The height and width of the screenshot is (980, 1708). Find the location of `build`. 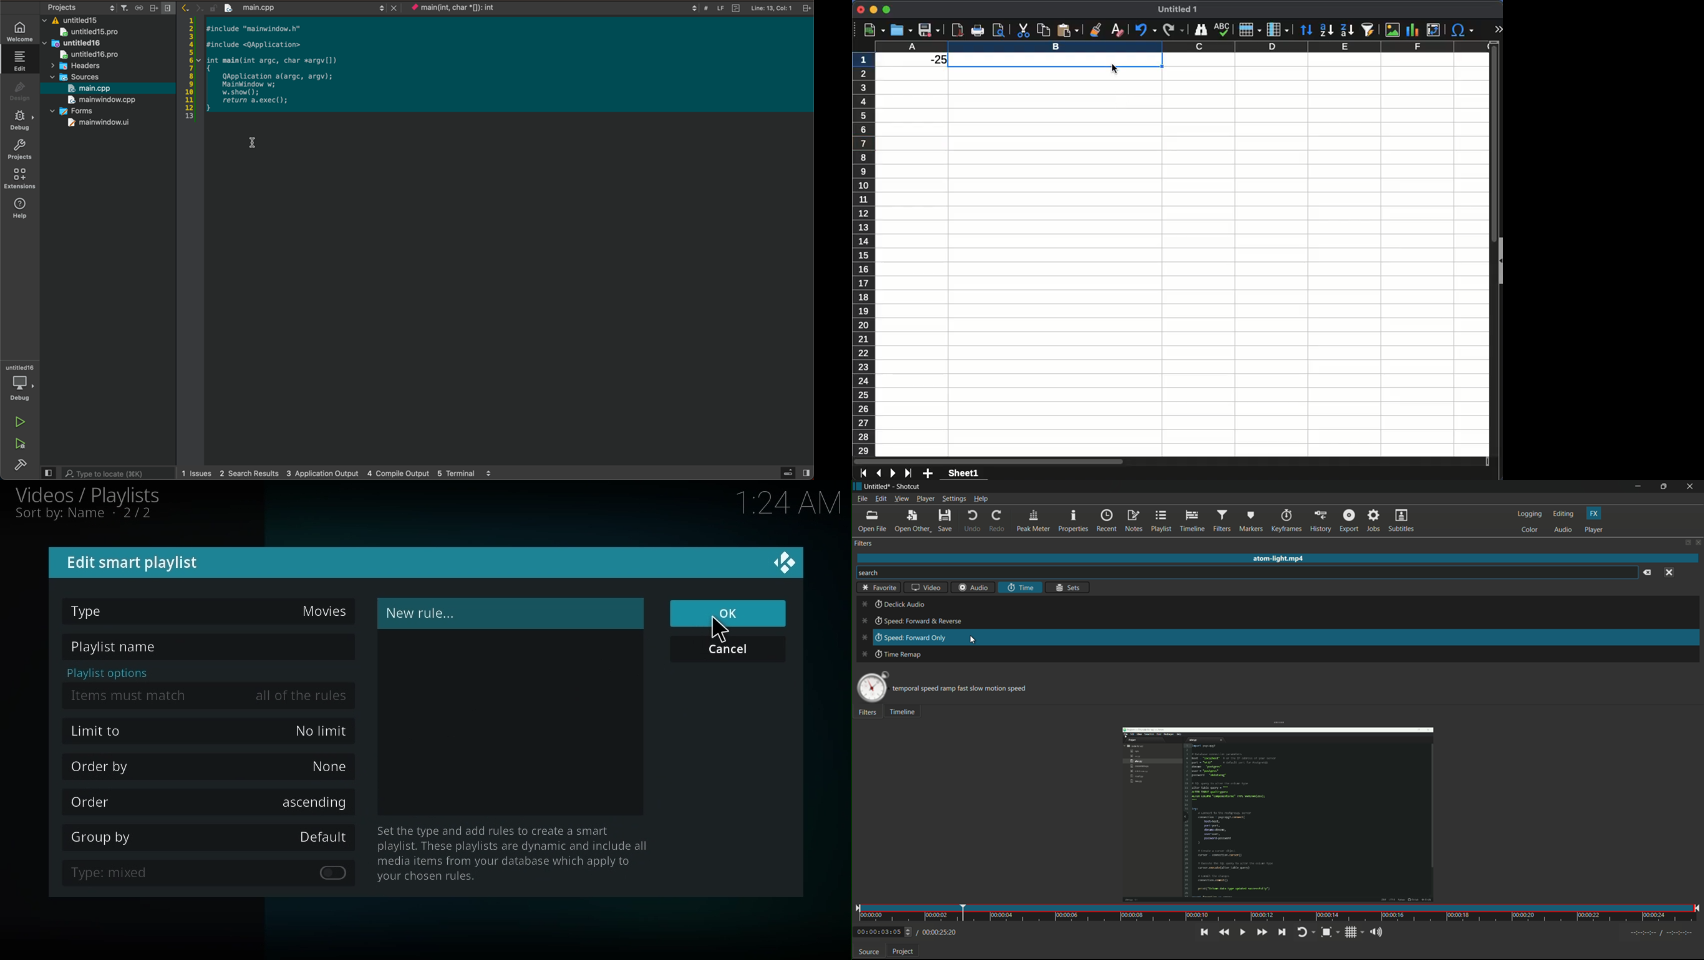

build is located at coordinates (23, 466).